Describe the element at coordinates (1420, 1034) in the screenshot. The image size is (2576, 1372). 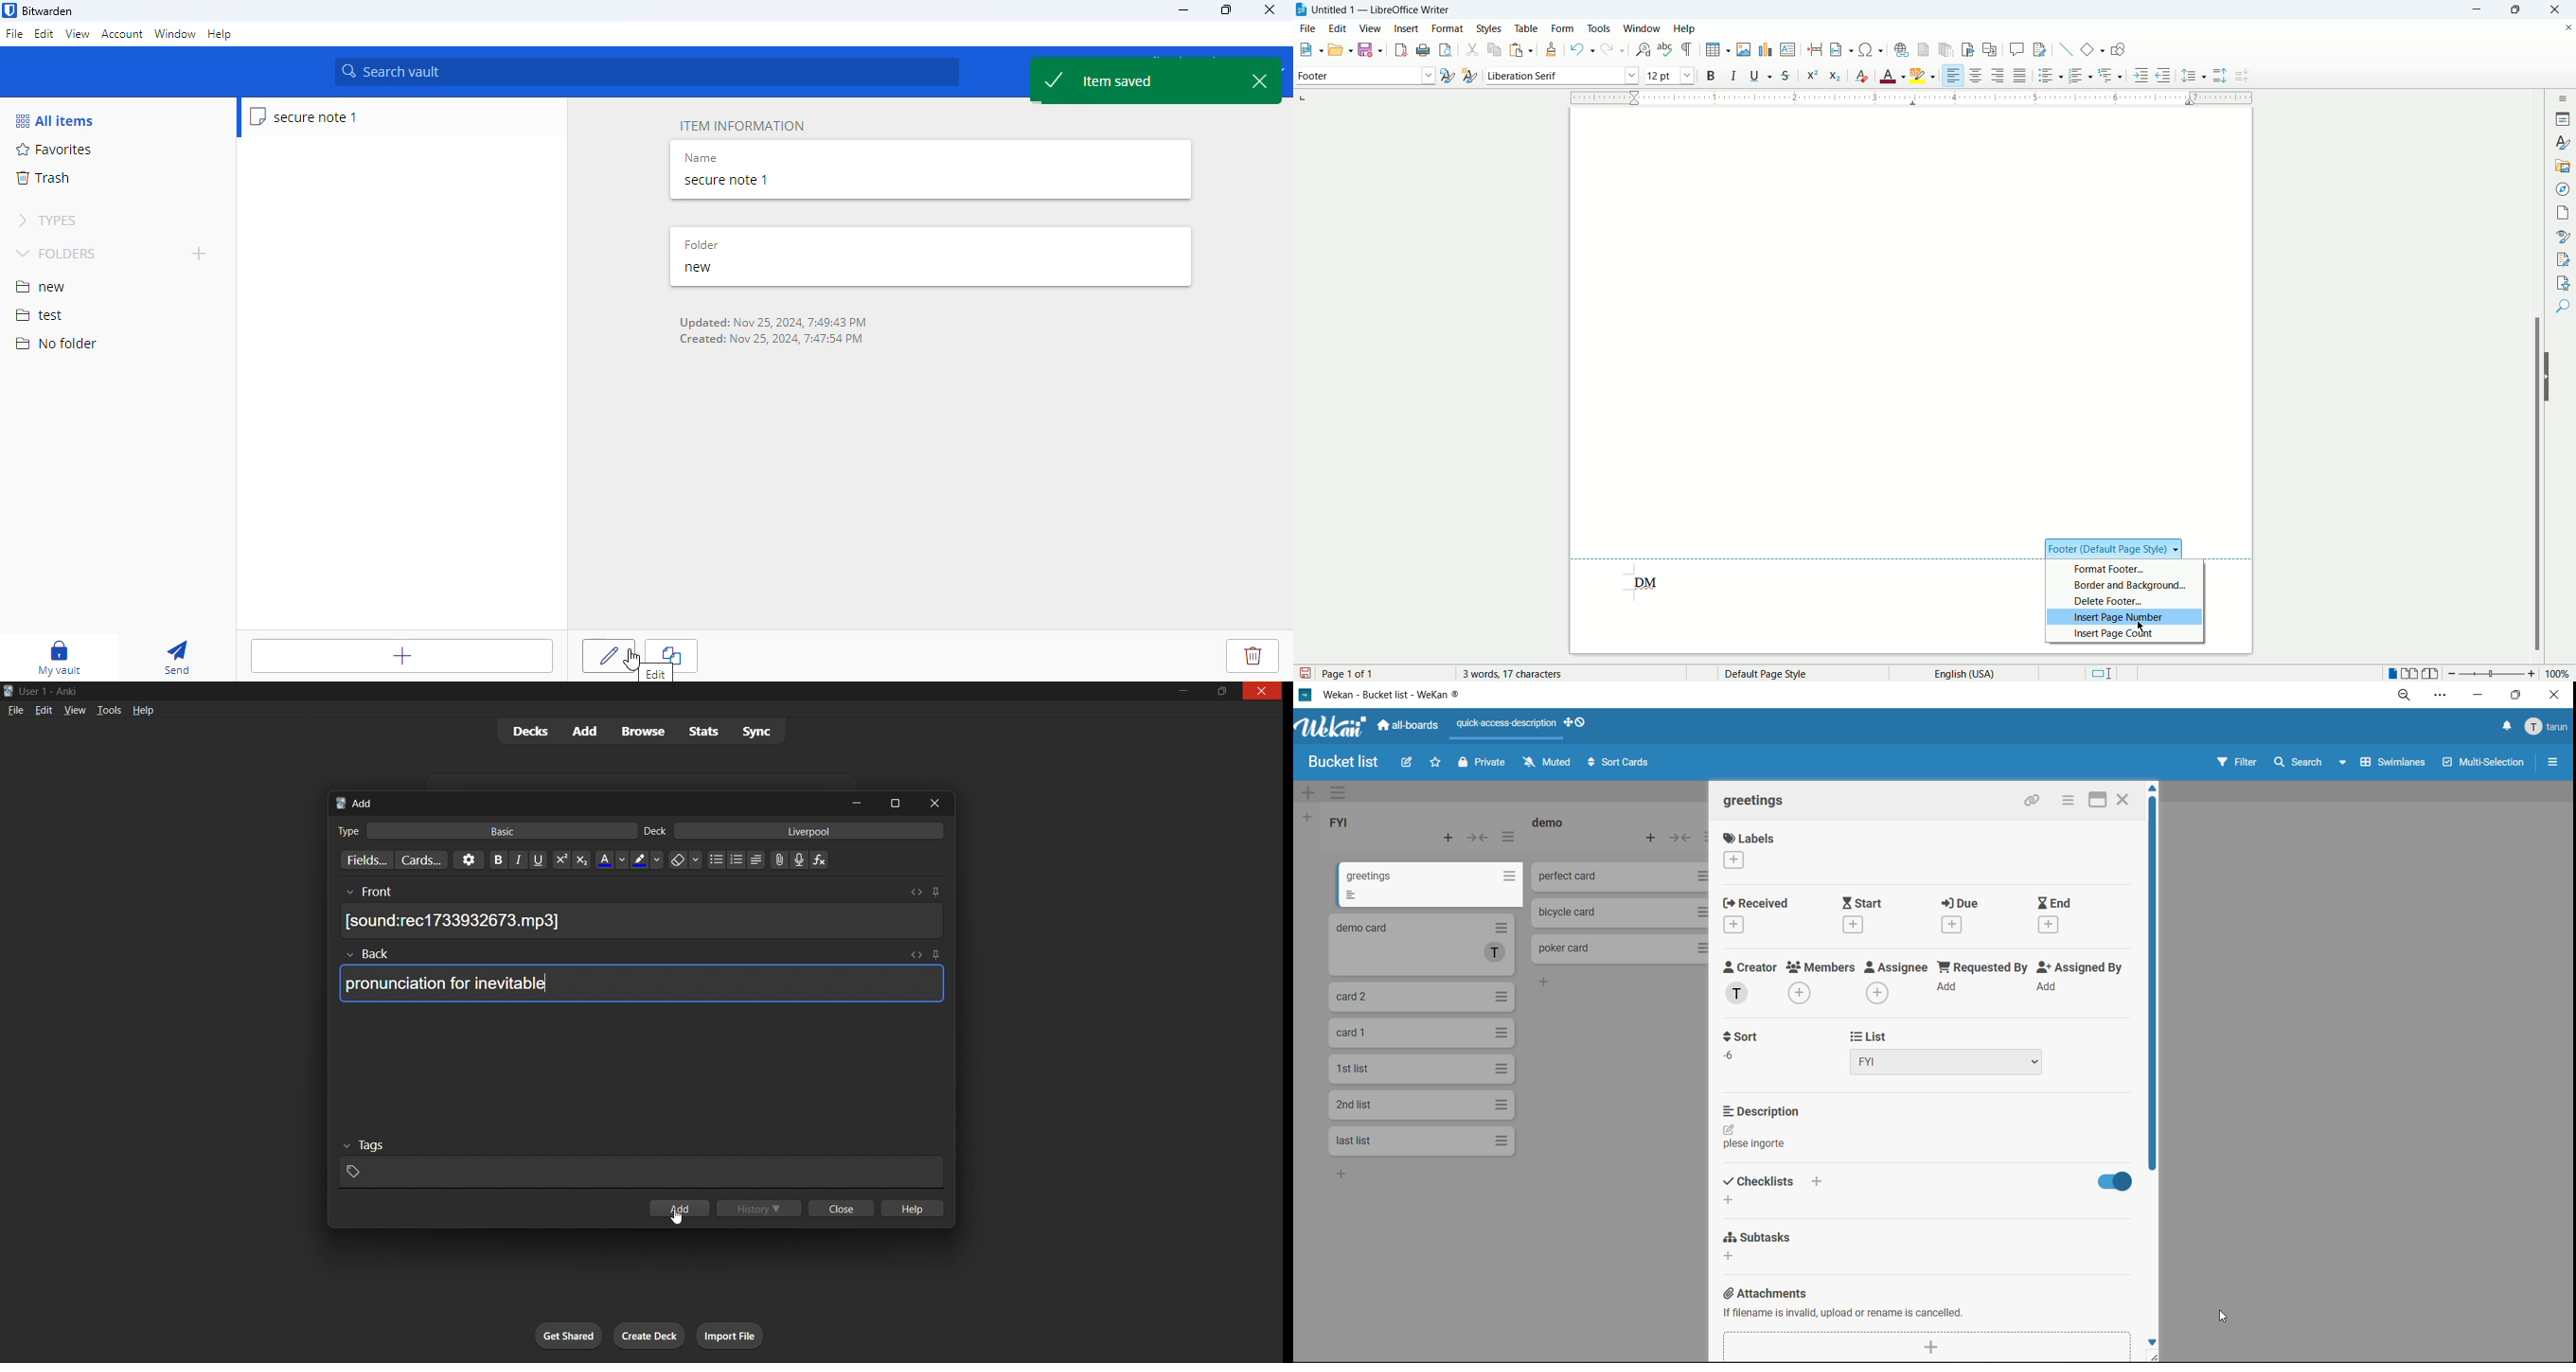
I see `cards` at that location.